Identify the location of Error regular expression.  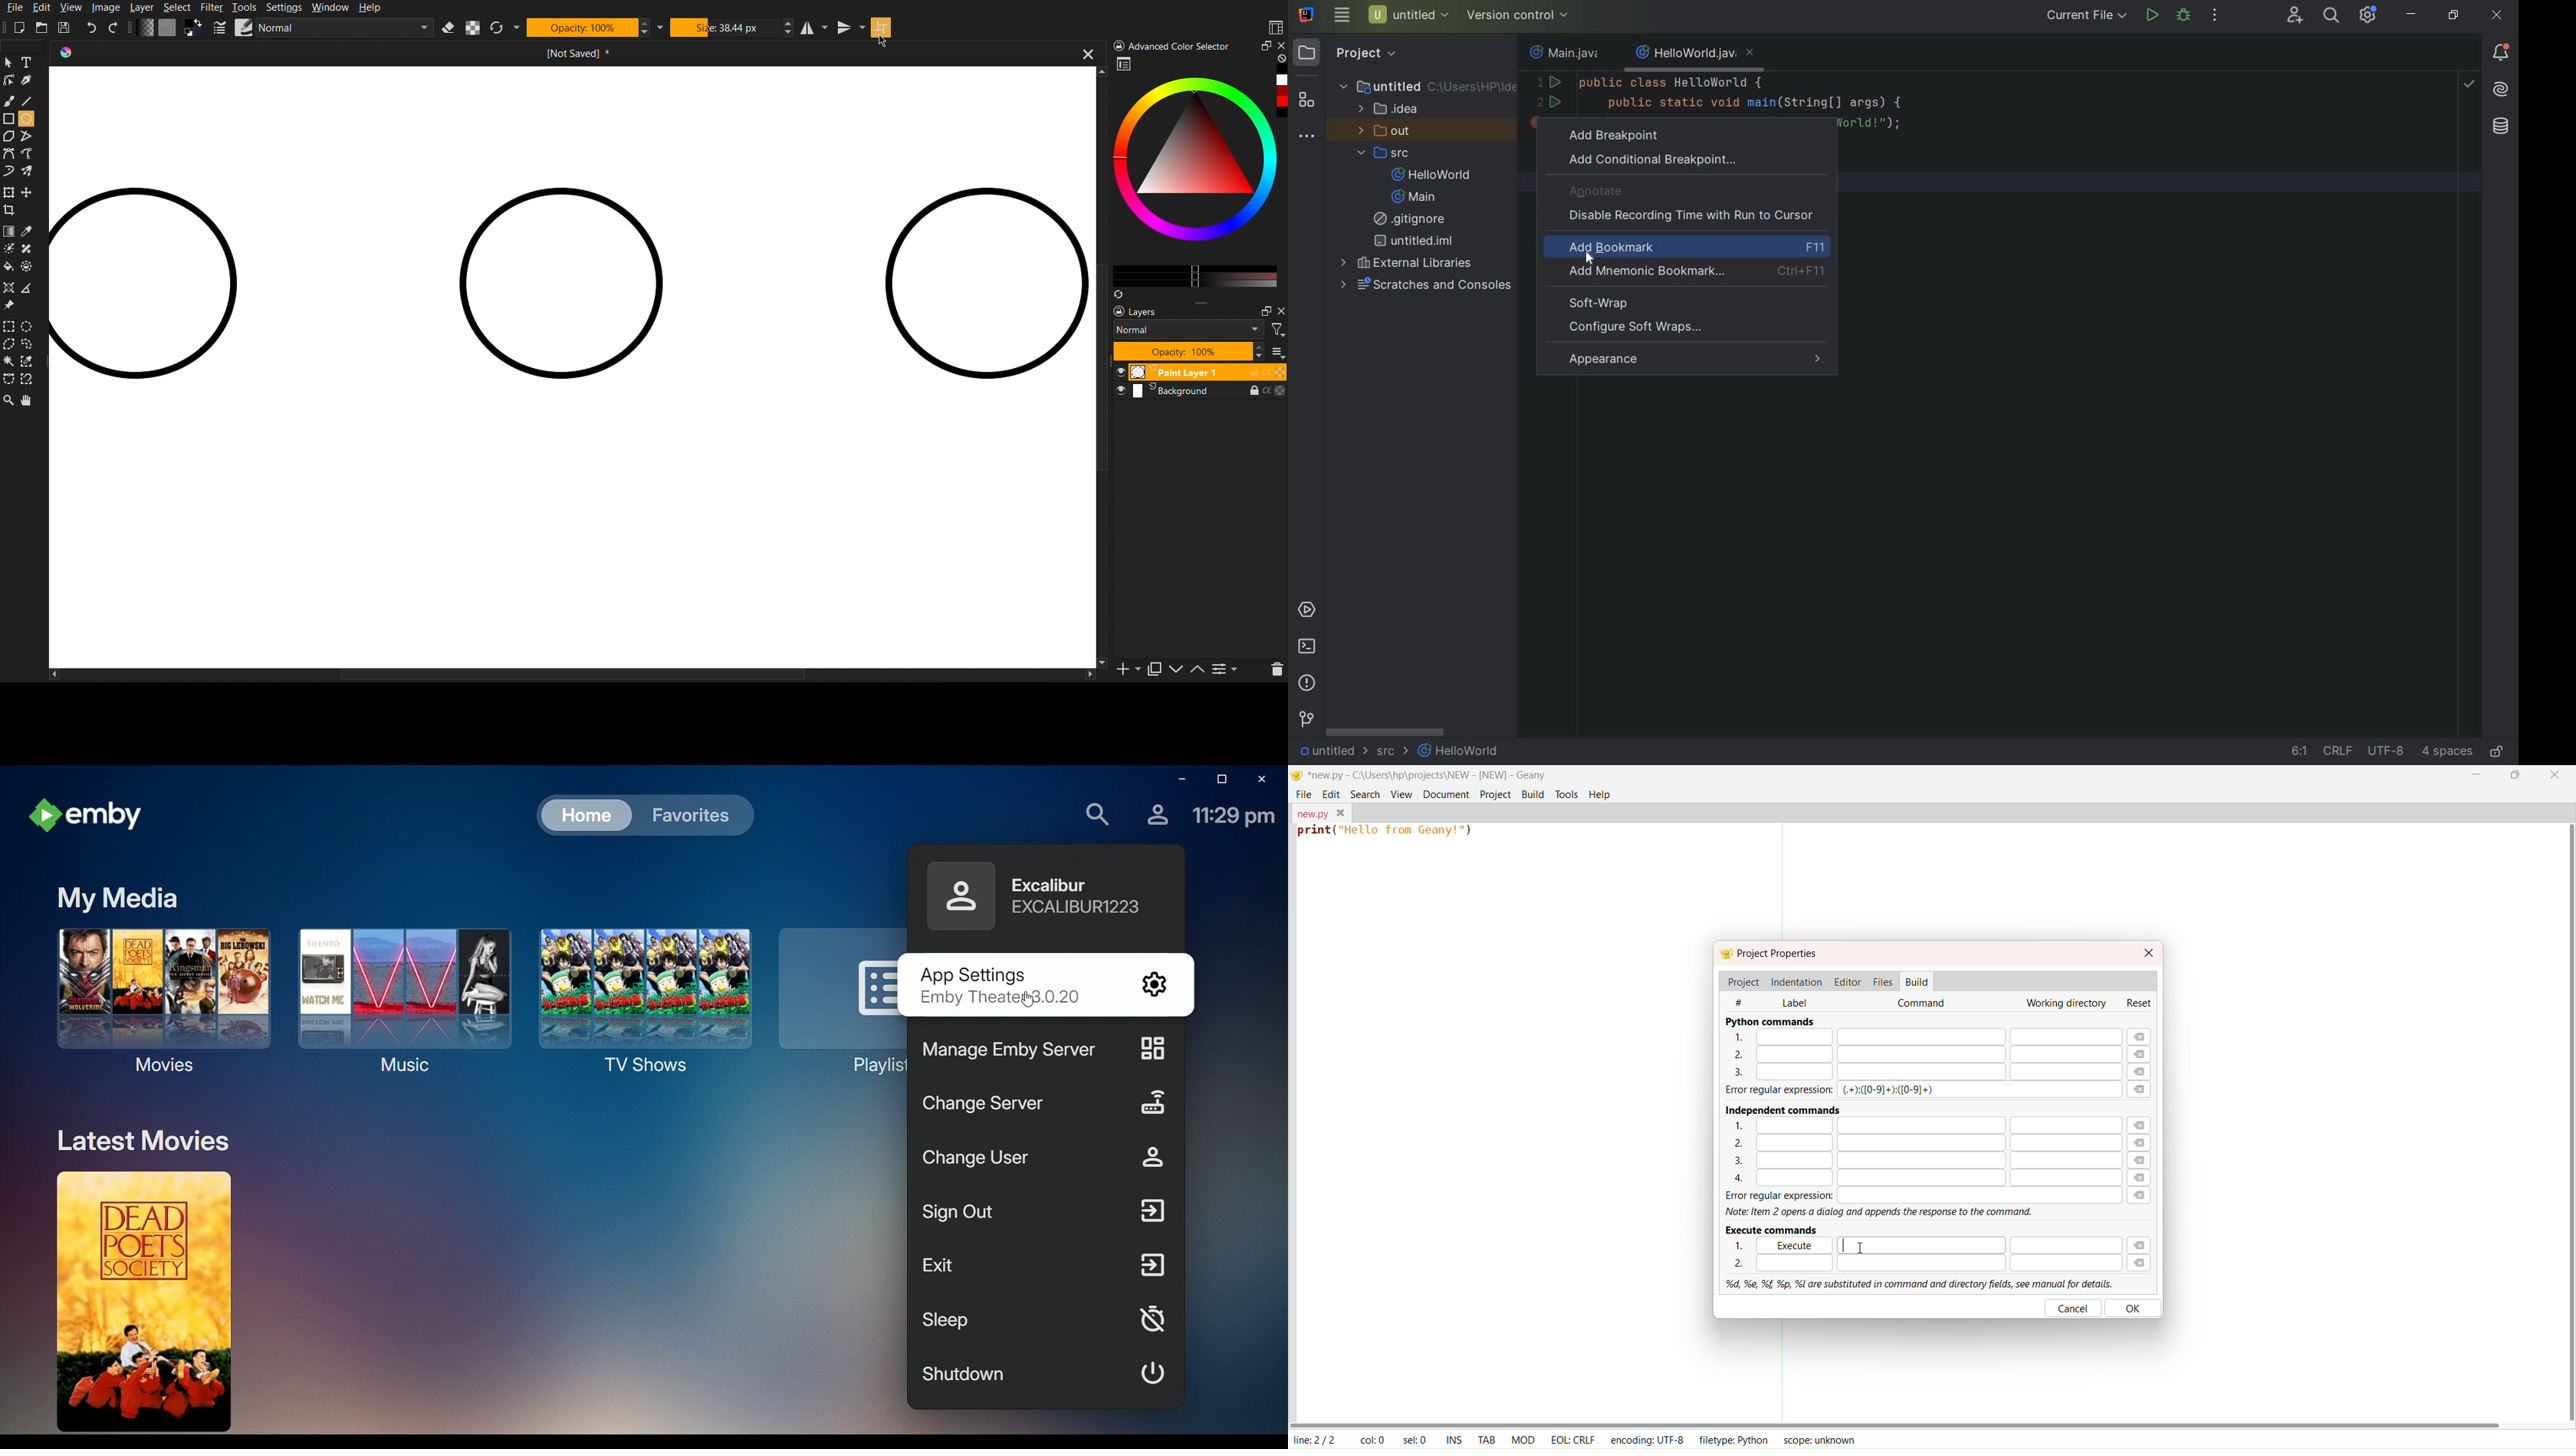
(1768, 1090).